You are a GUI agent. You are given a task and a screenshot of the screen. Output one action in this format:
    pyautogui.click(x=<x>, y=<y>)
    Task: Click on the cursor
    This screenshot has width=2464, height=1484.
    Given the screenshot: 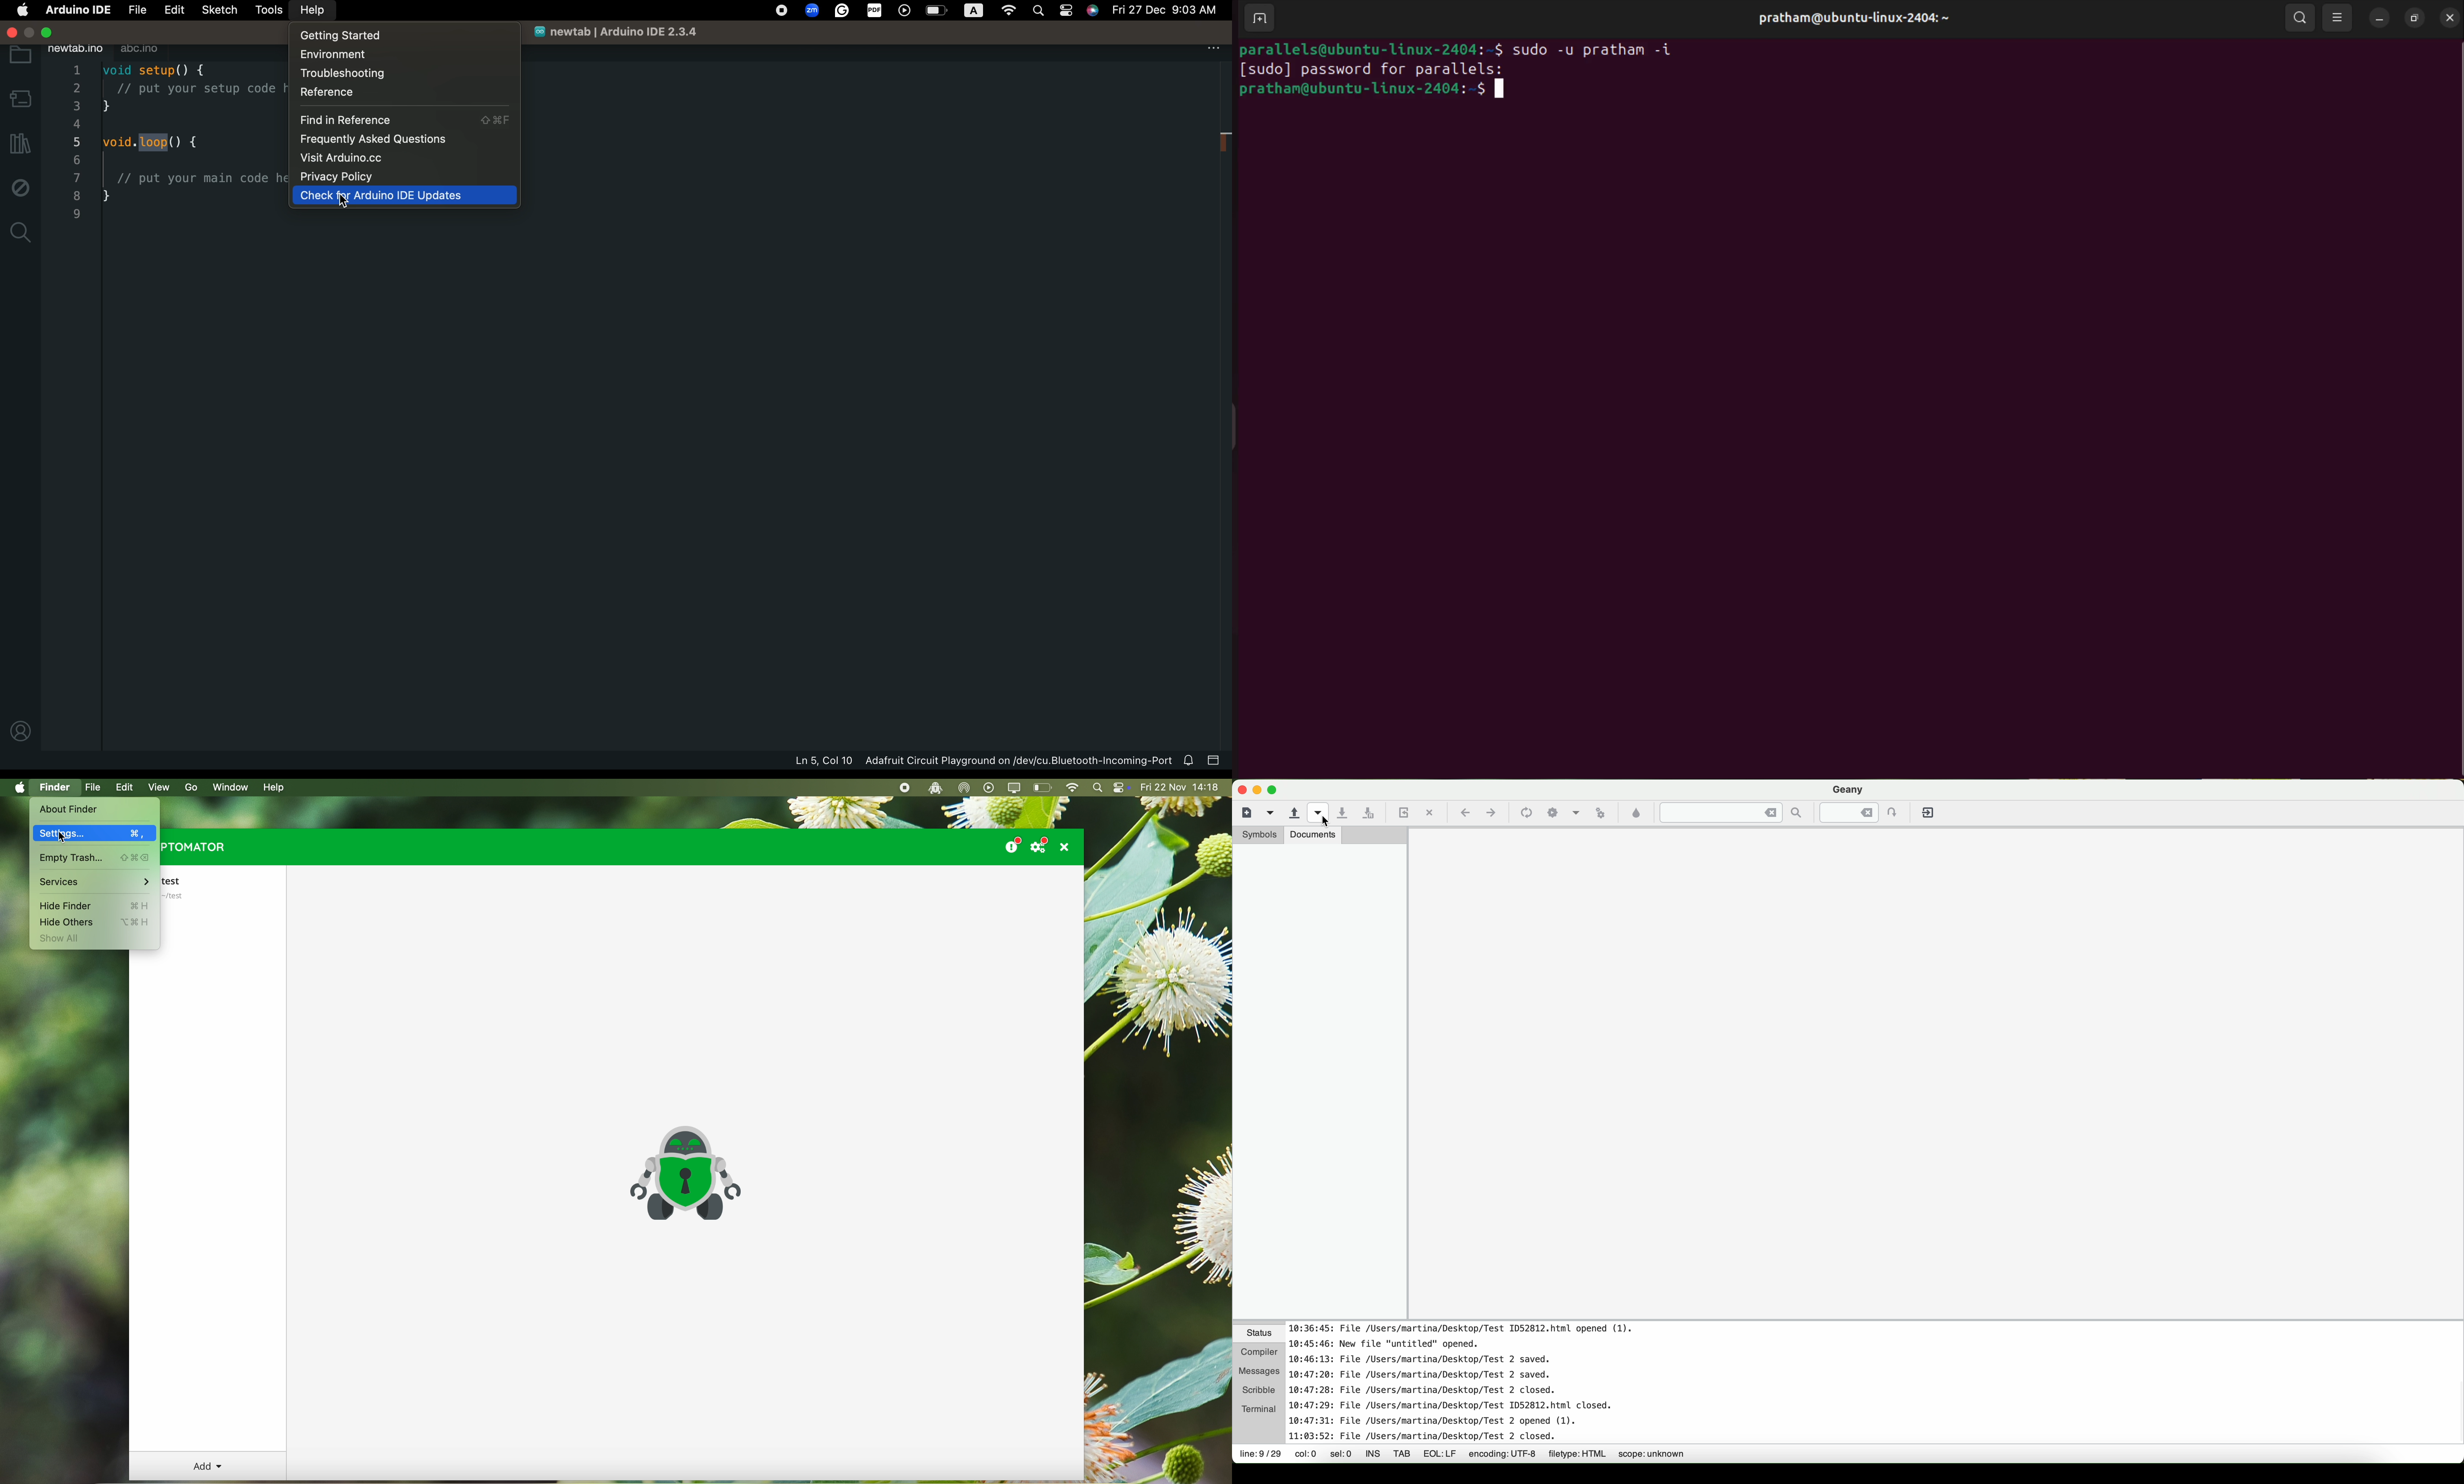 What is the action you would take?
    pyautogui.click(x=1324, y=822)
    